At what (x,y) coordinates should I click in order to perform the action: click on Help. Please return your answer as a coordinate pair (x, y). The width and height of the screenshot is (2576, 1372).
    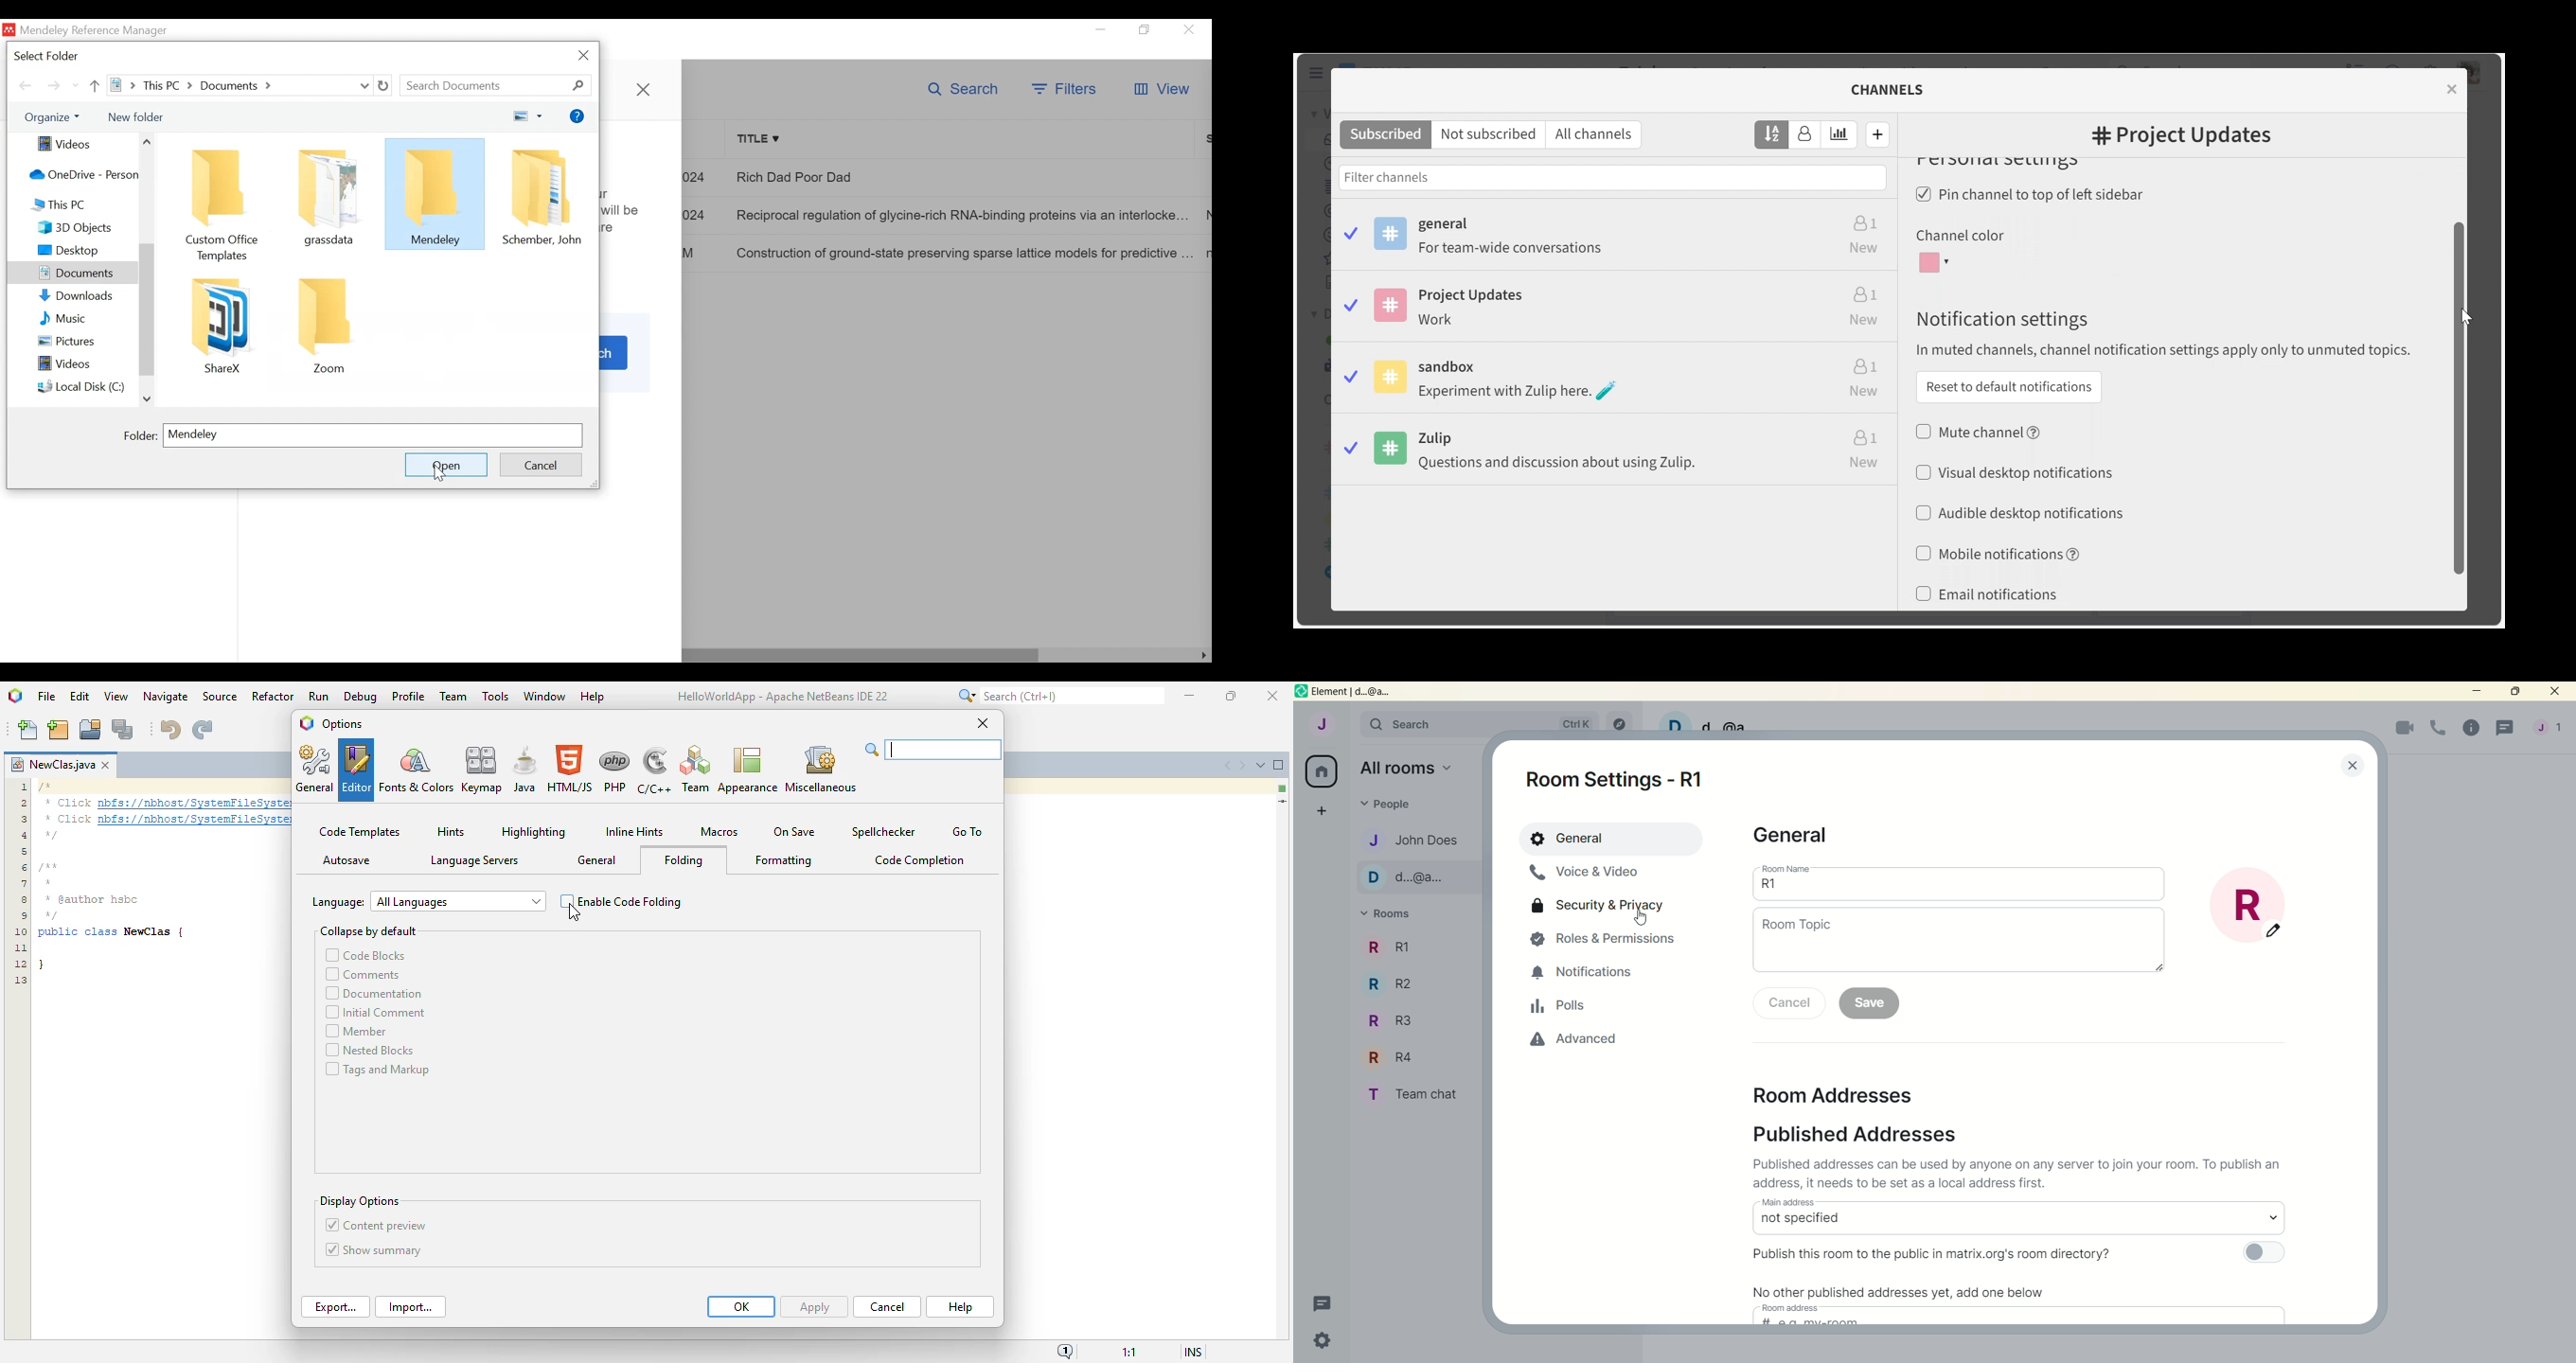
    Looking at the image, I should click on (579, 115).